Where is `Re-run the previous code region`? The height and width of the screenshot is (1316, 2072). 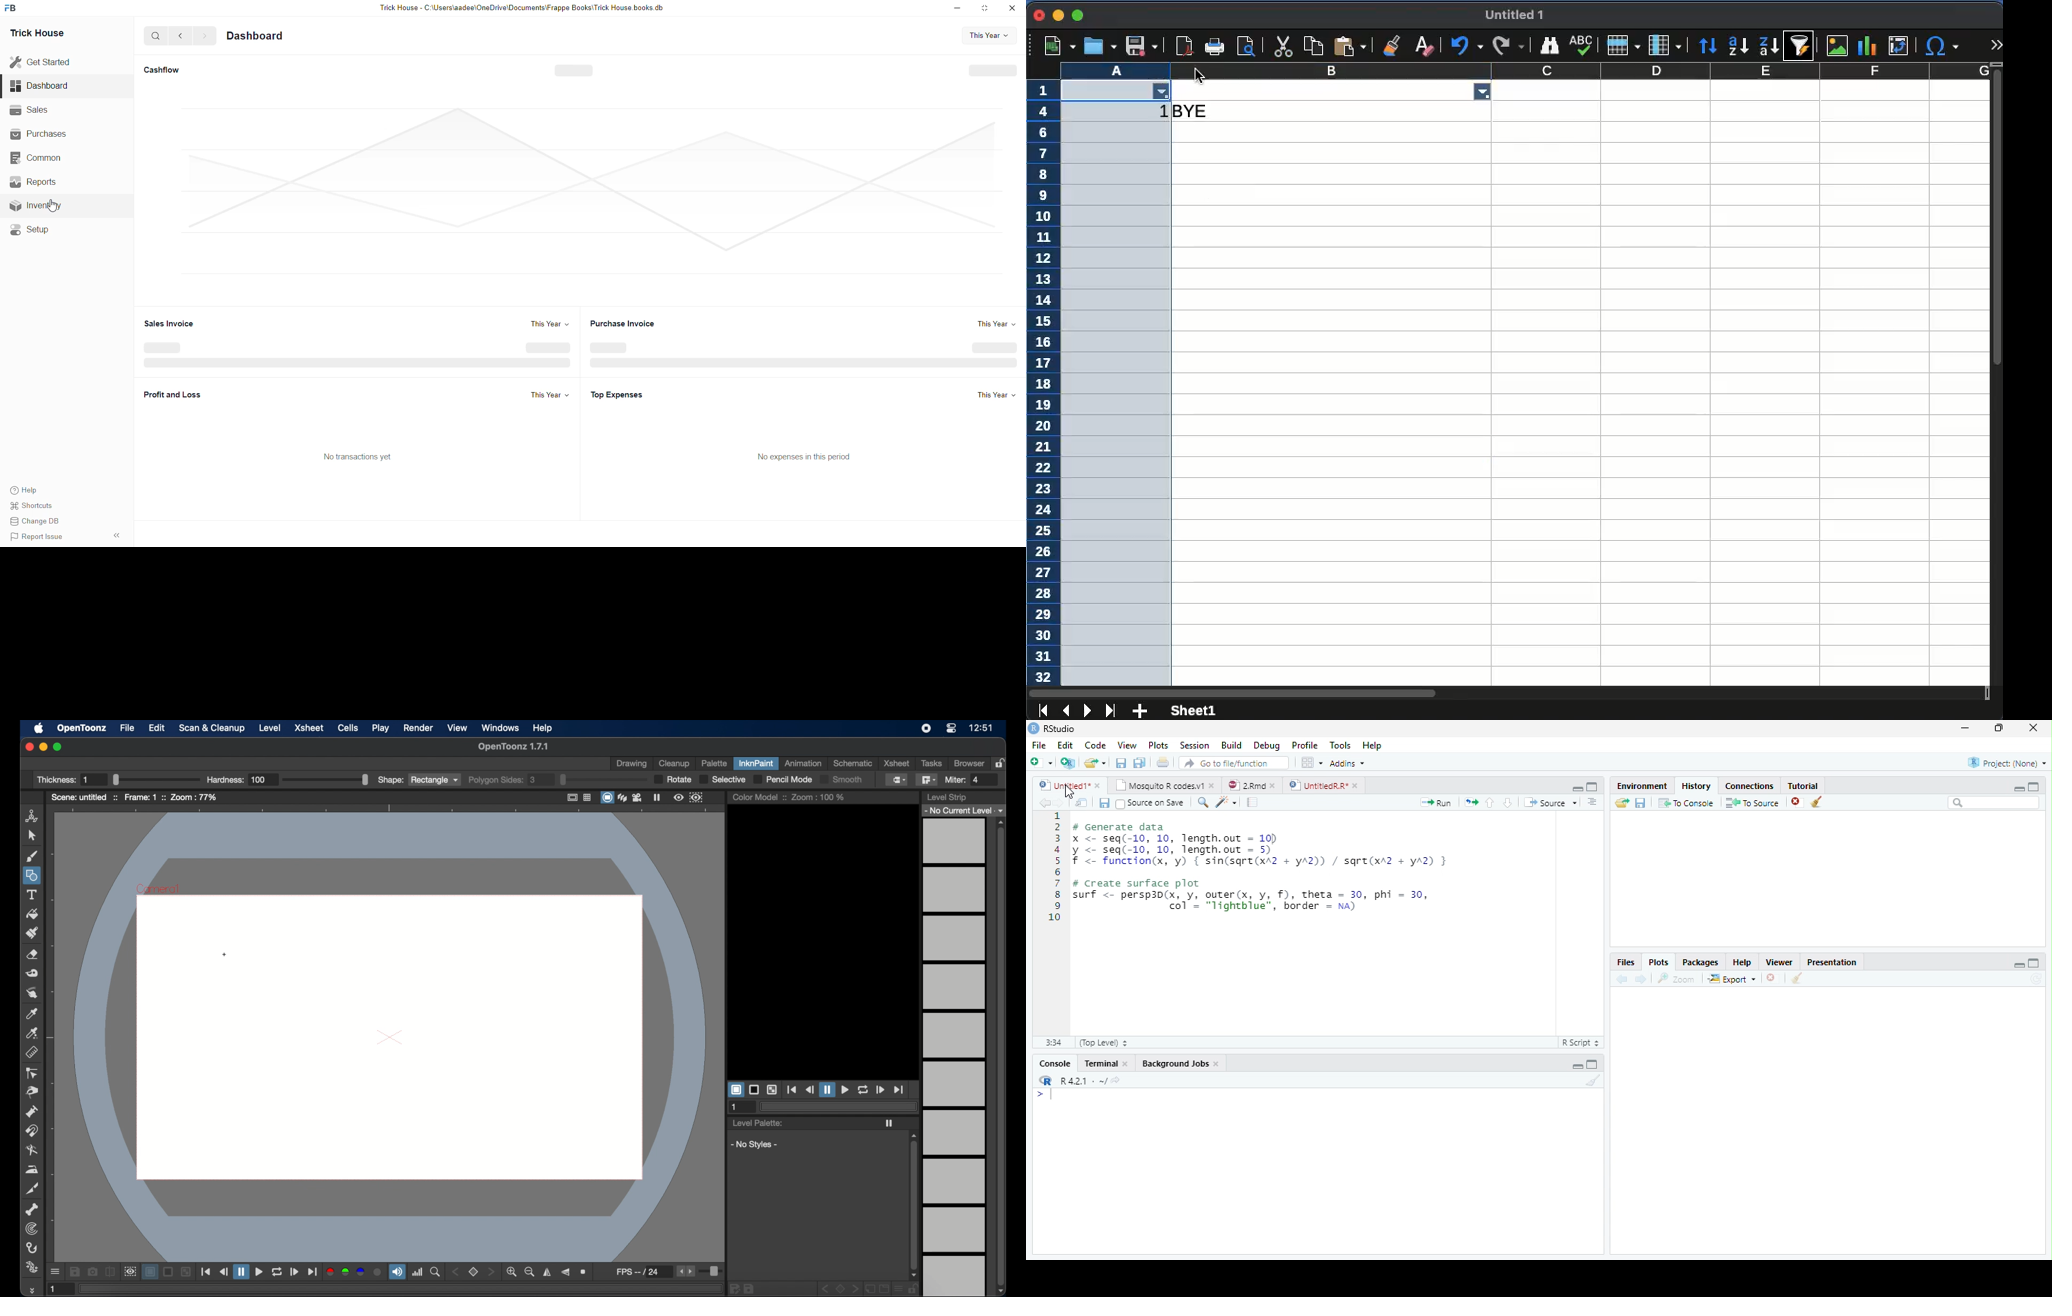 Re-run the previous code region is located at coordinates (1471, 802).